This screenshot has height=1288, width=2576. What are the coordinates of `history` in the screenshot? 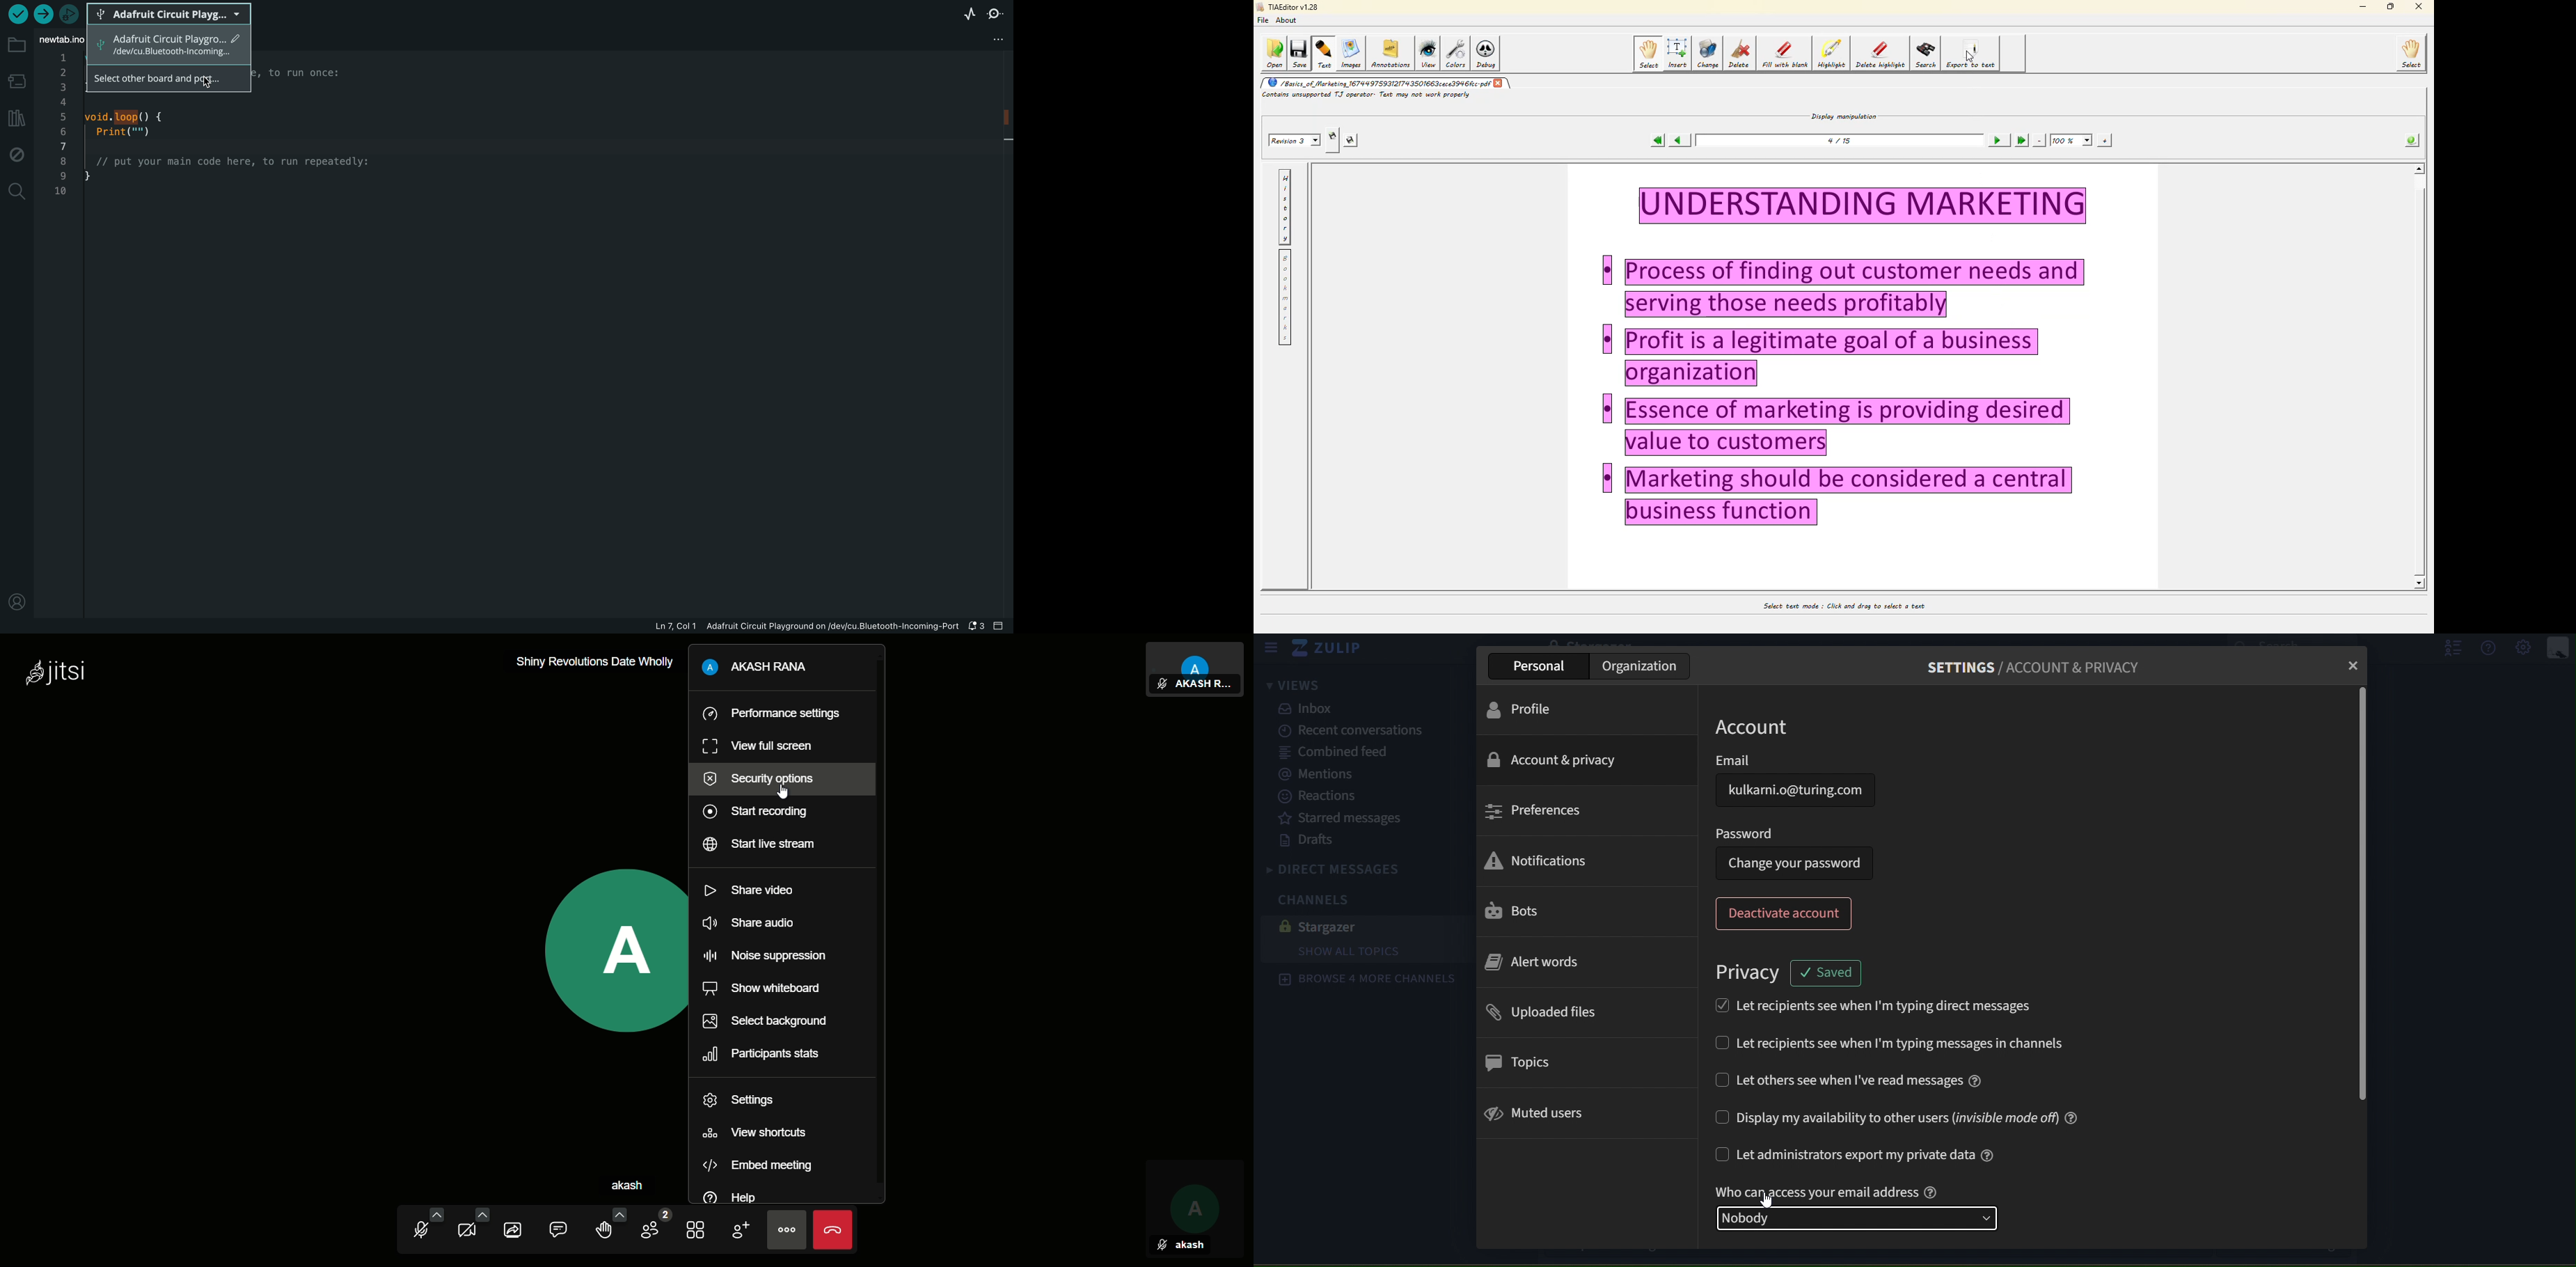 It's located at (1285, 207).